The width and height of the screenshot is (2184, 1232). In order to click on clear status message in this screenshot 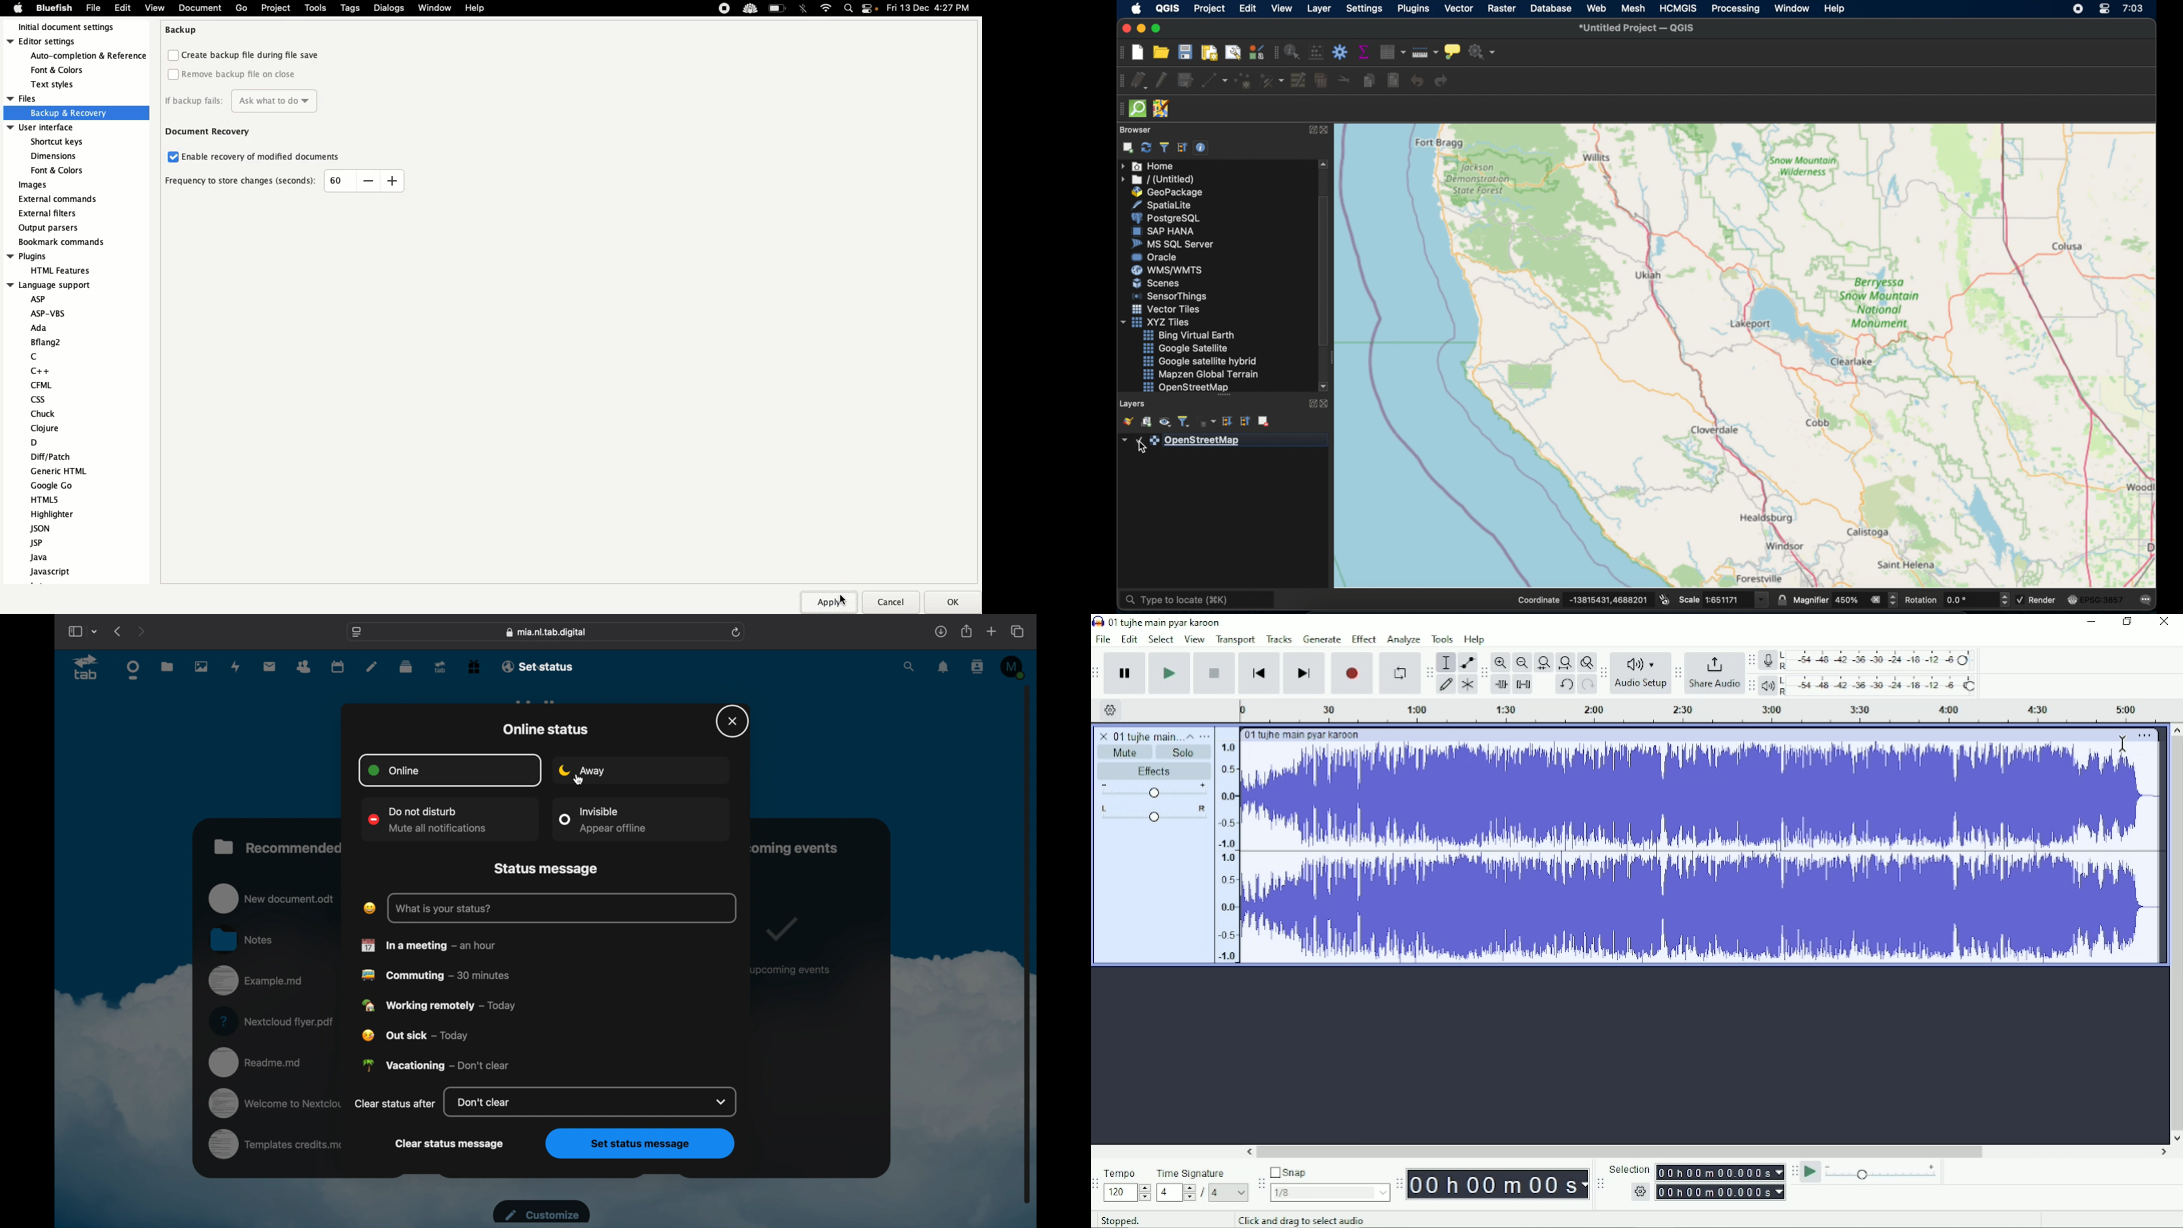, I will do `click(450, 1144)`.